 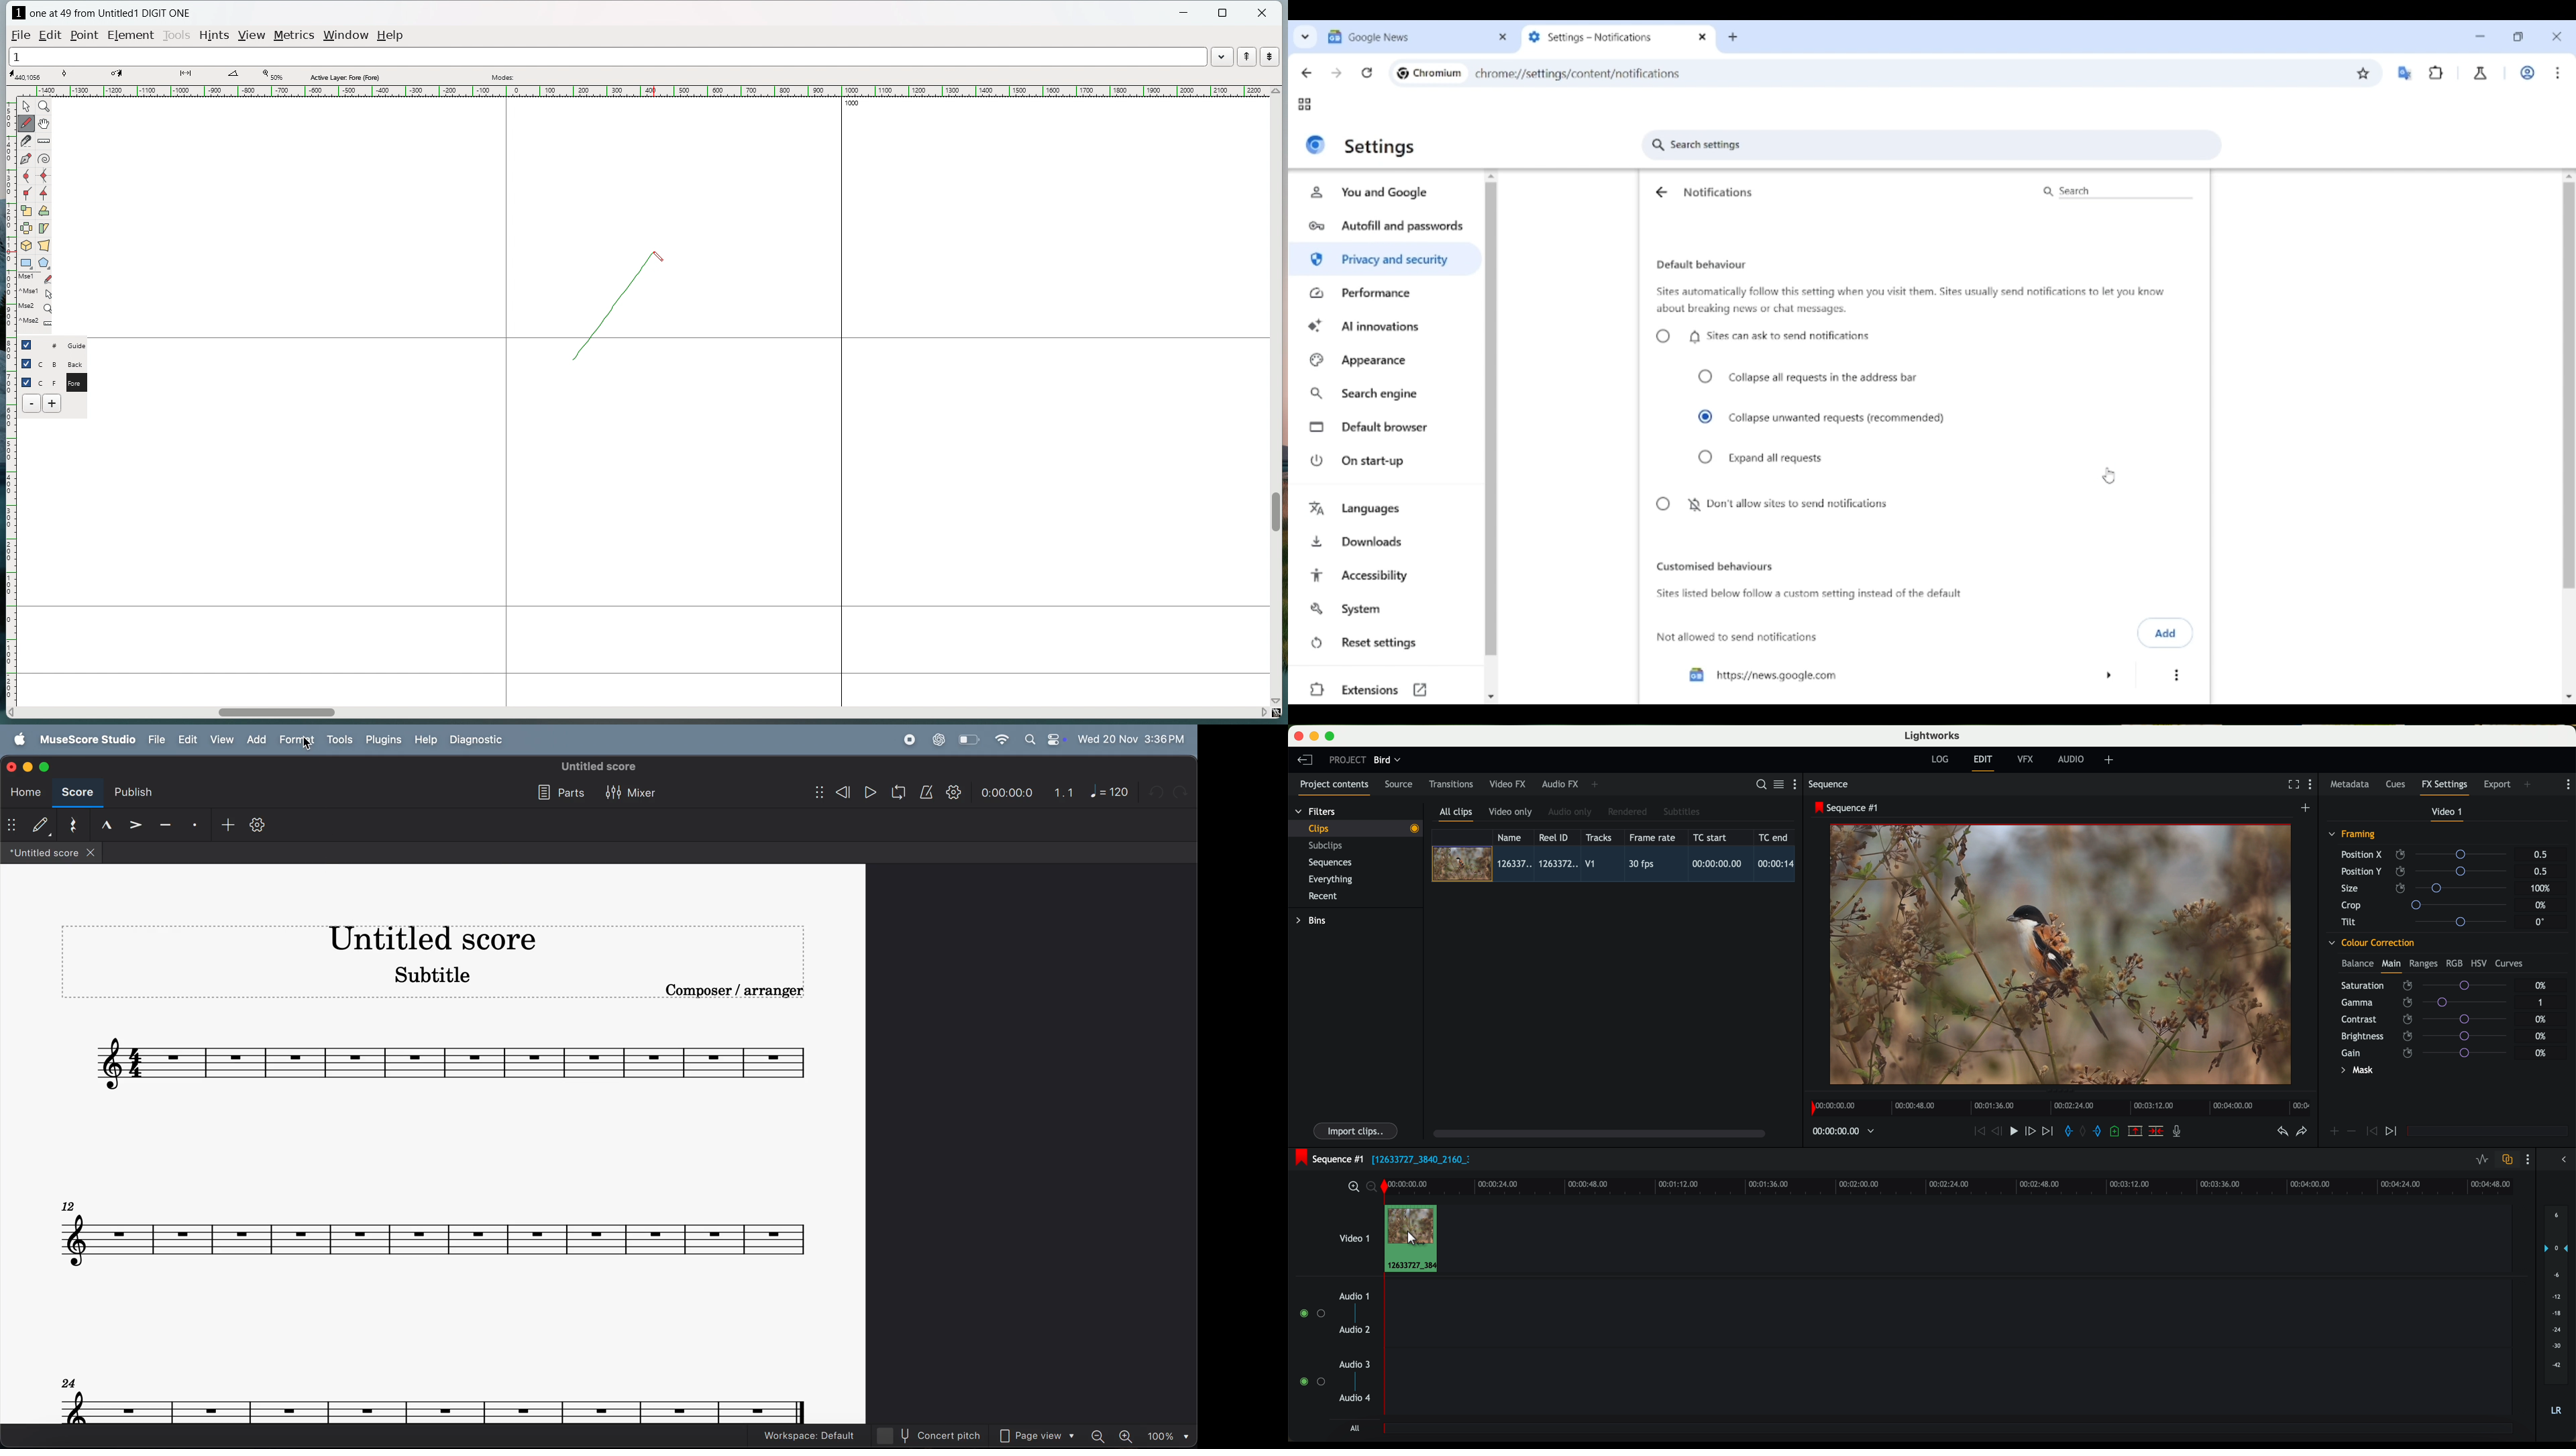 What do you see at coordinates (64, 345) in the screenshot?
I see `# Guide` at bounding box center [64, 345].